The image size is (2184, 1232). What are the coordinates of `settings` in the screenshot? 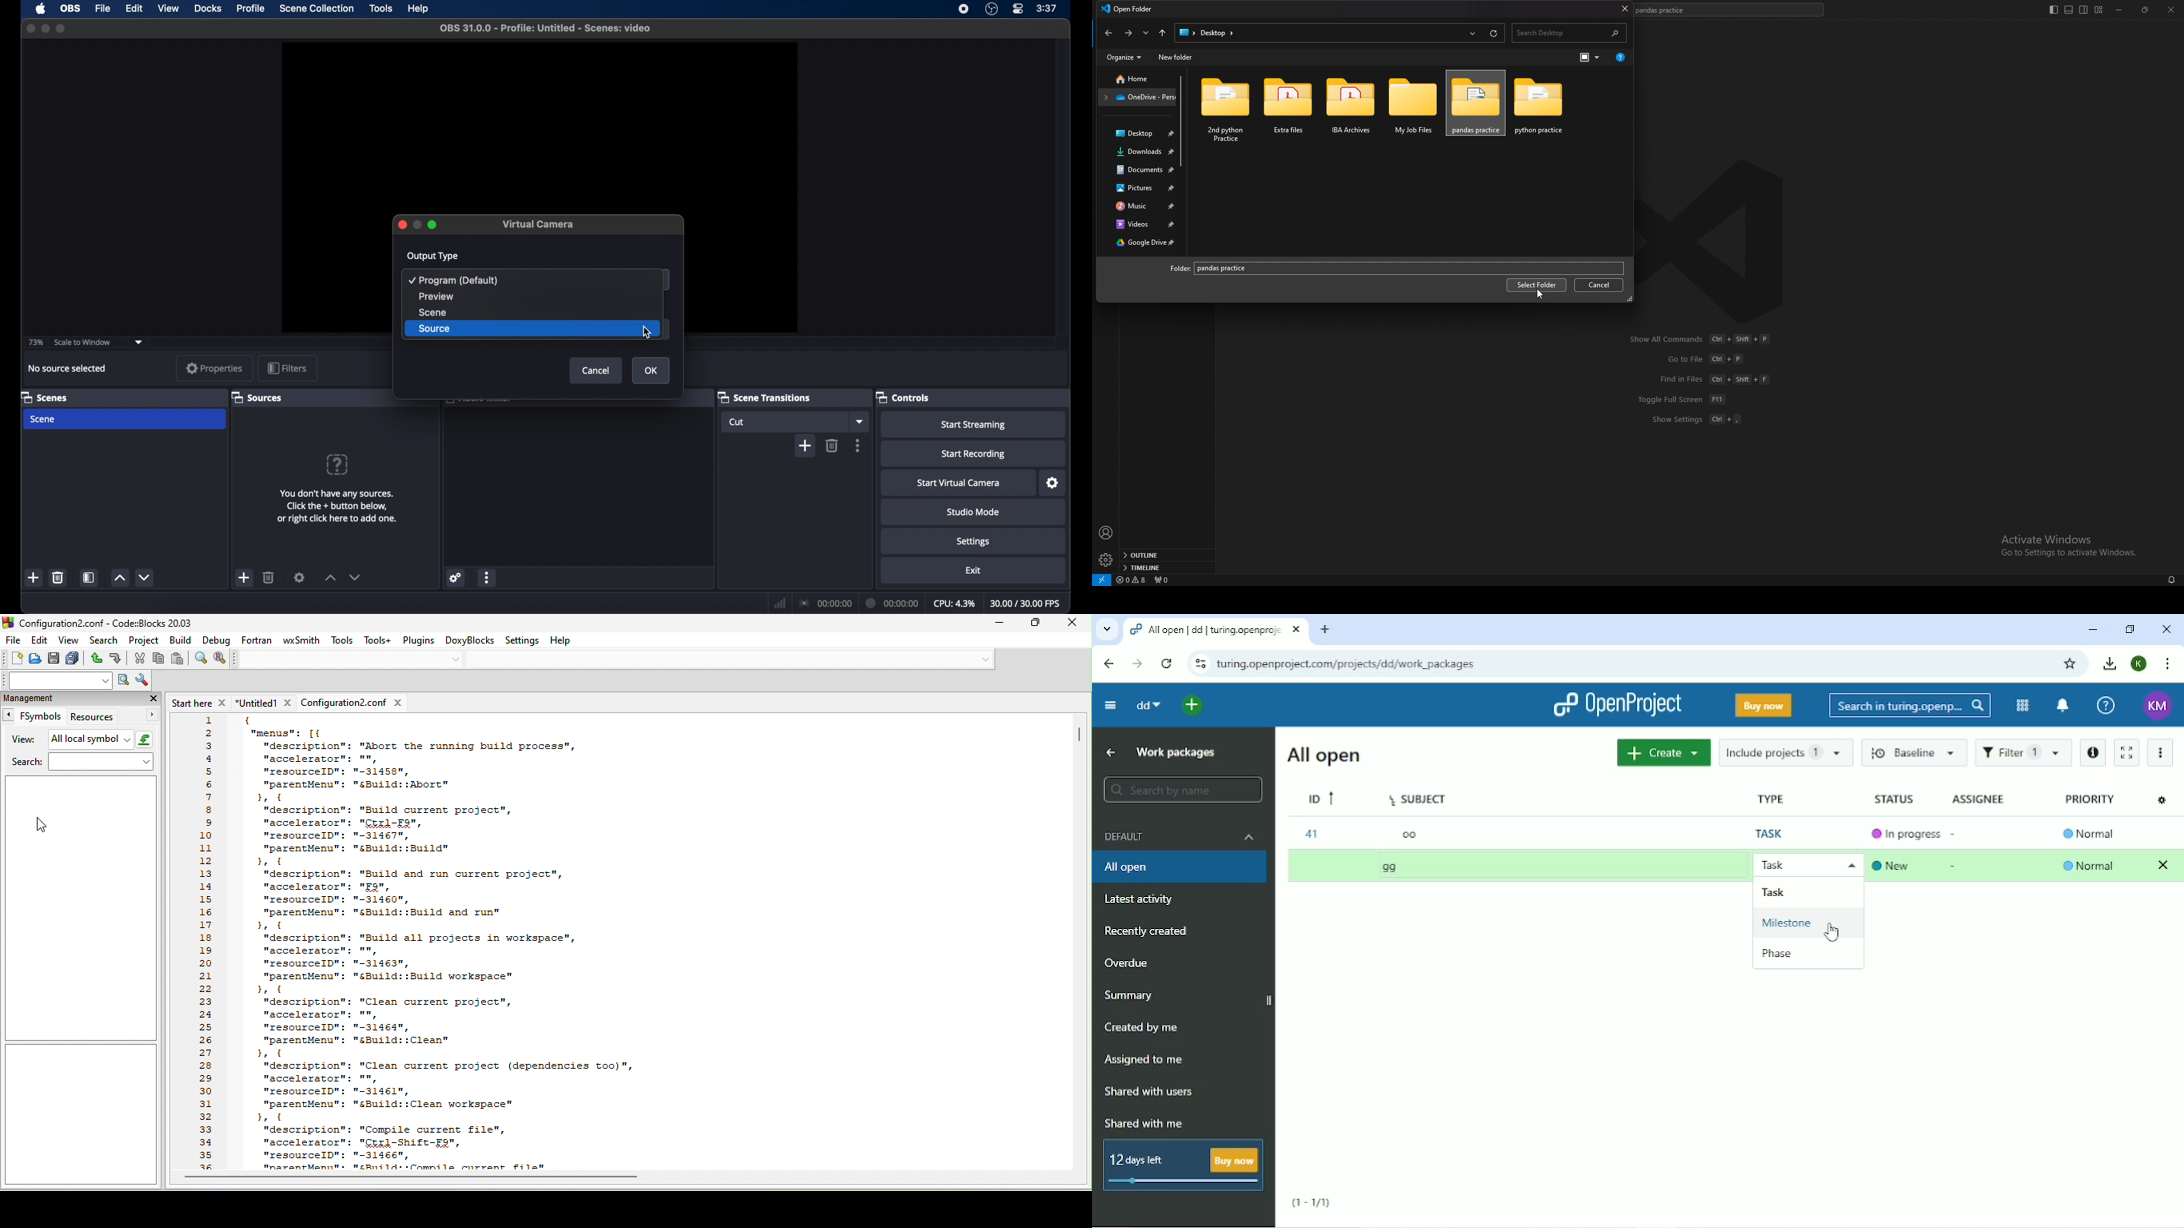 It's located at (456, 577).